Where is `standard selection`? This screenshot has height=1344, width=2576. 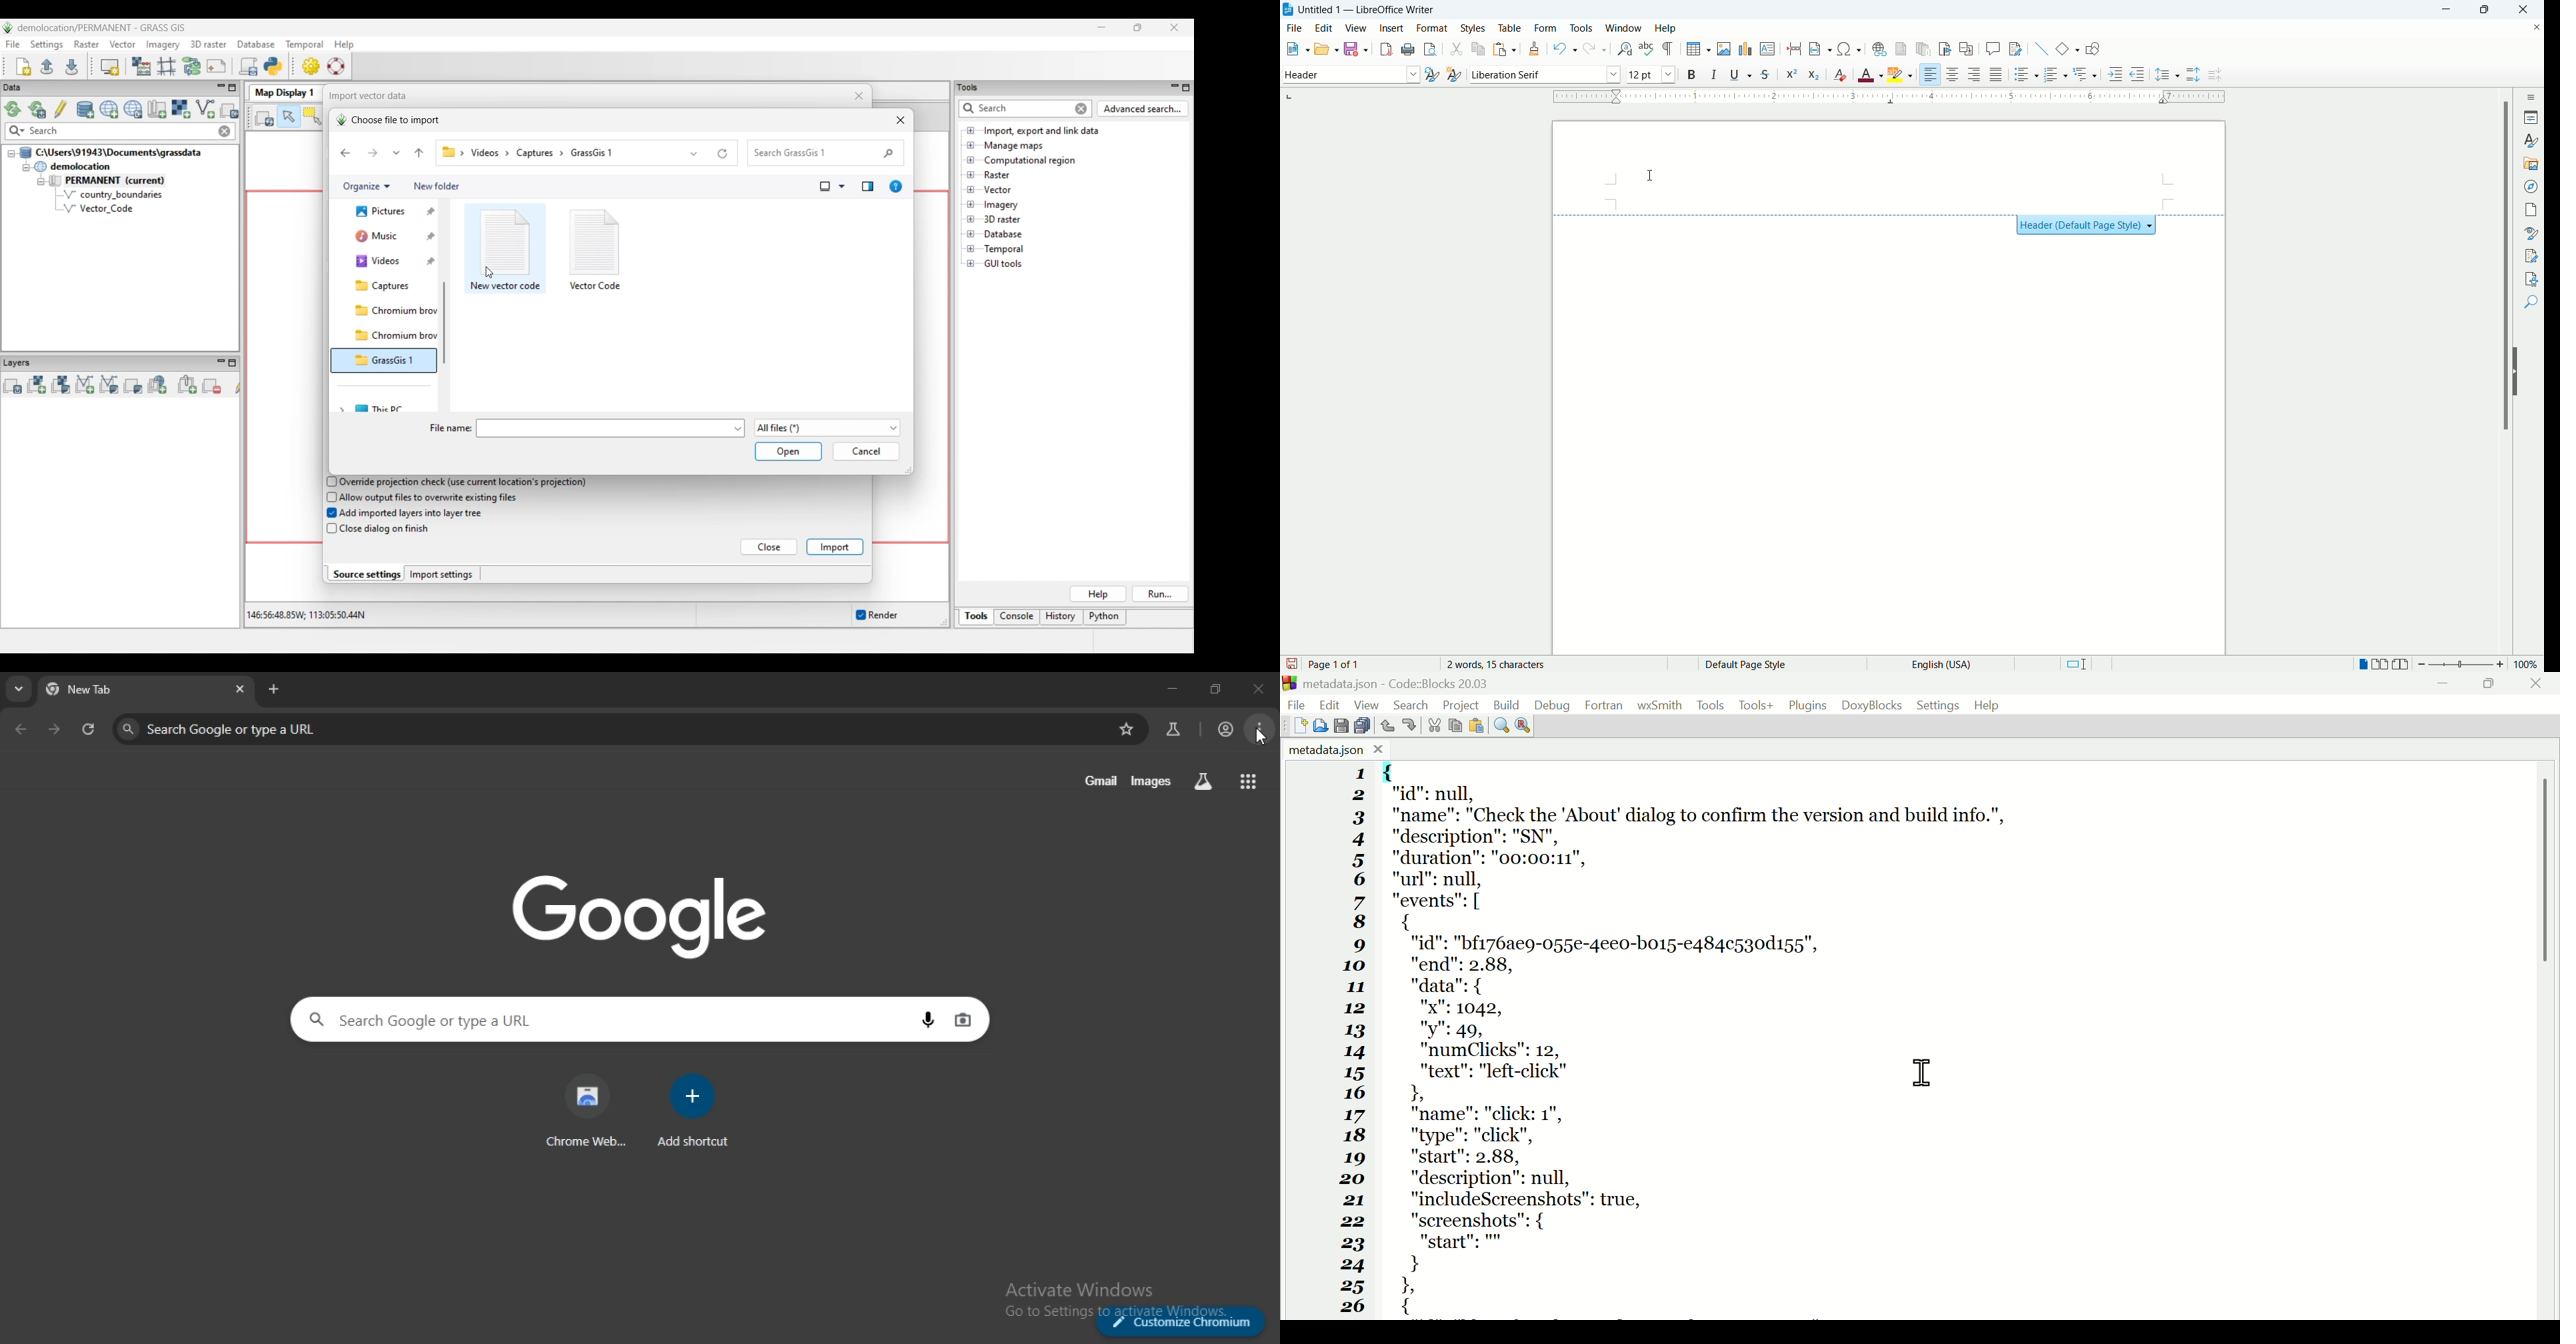
standard selection is located at coordinates (2077, 663).